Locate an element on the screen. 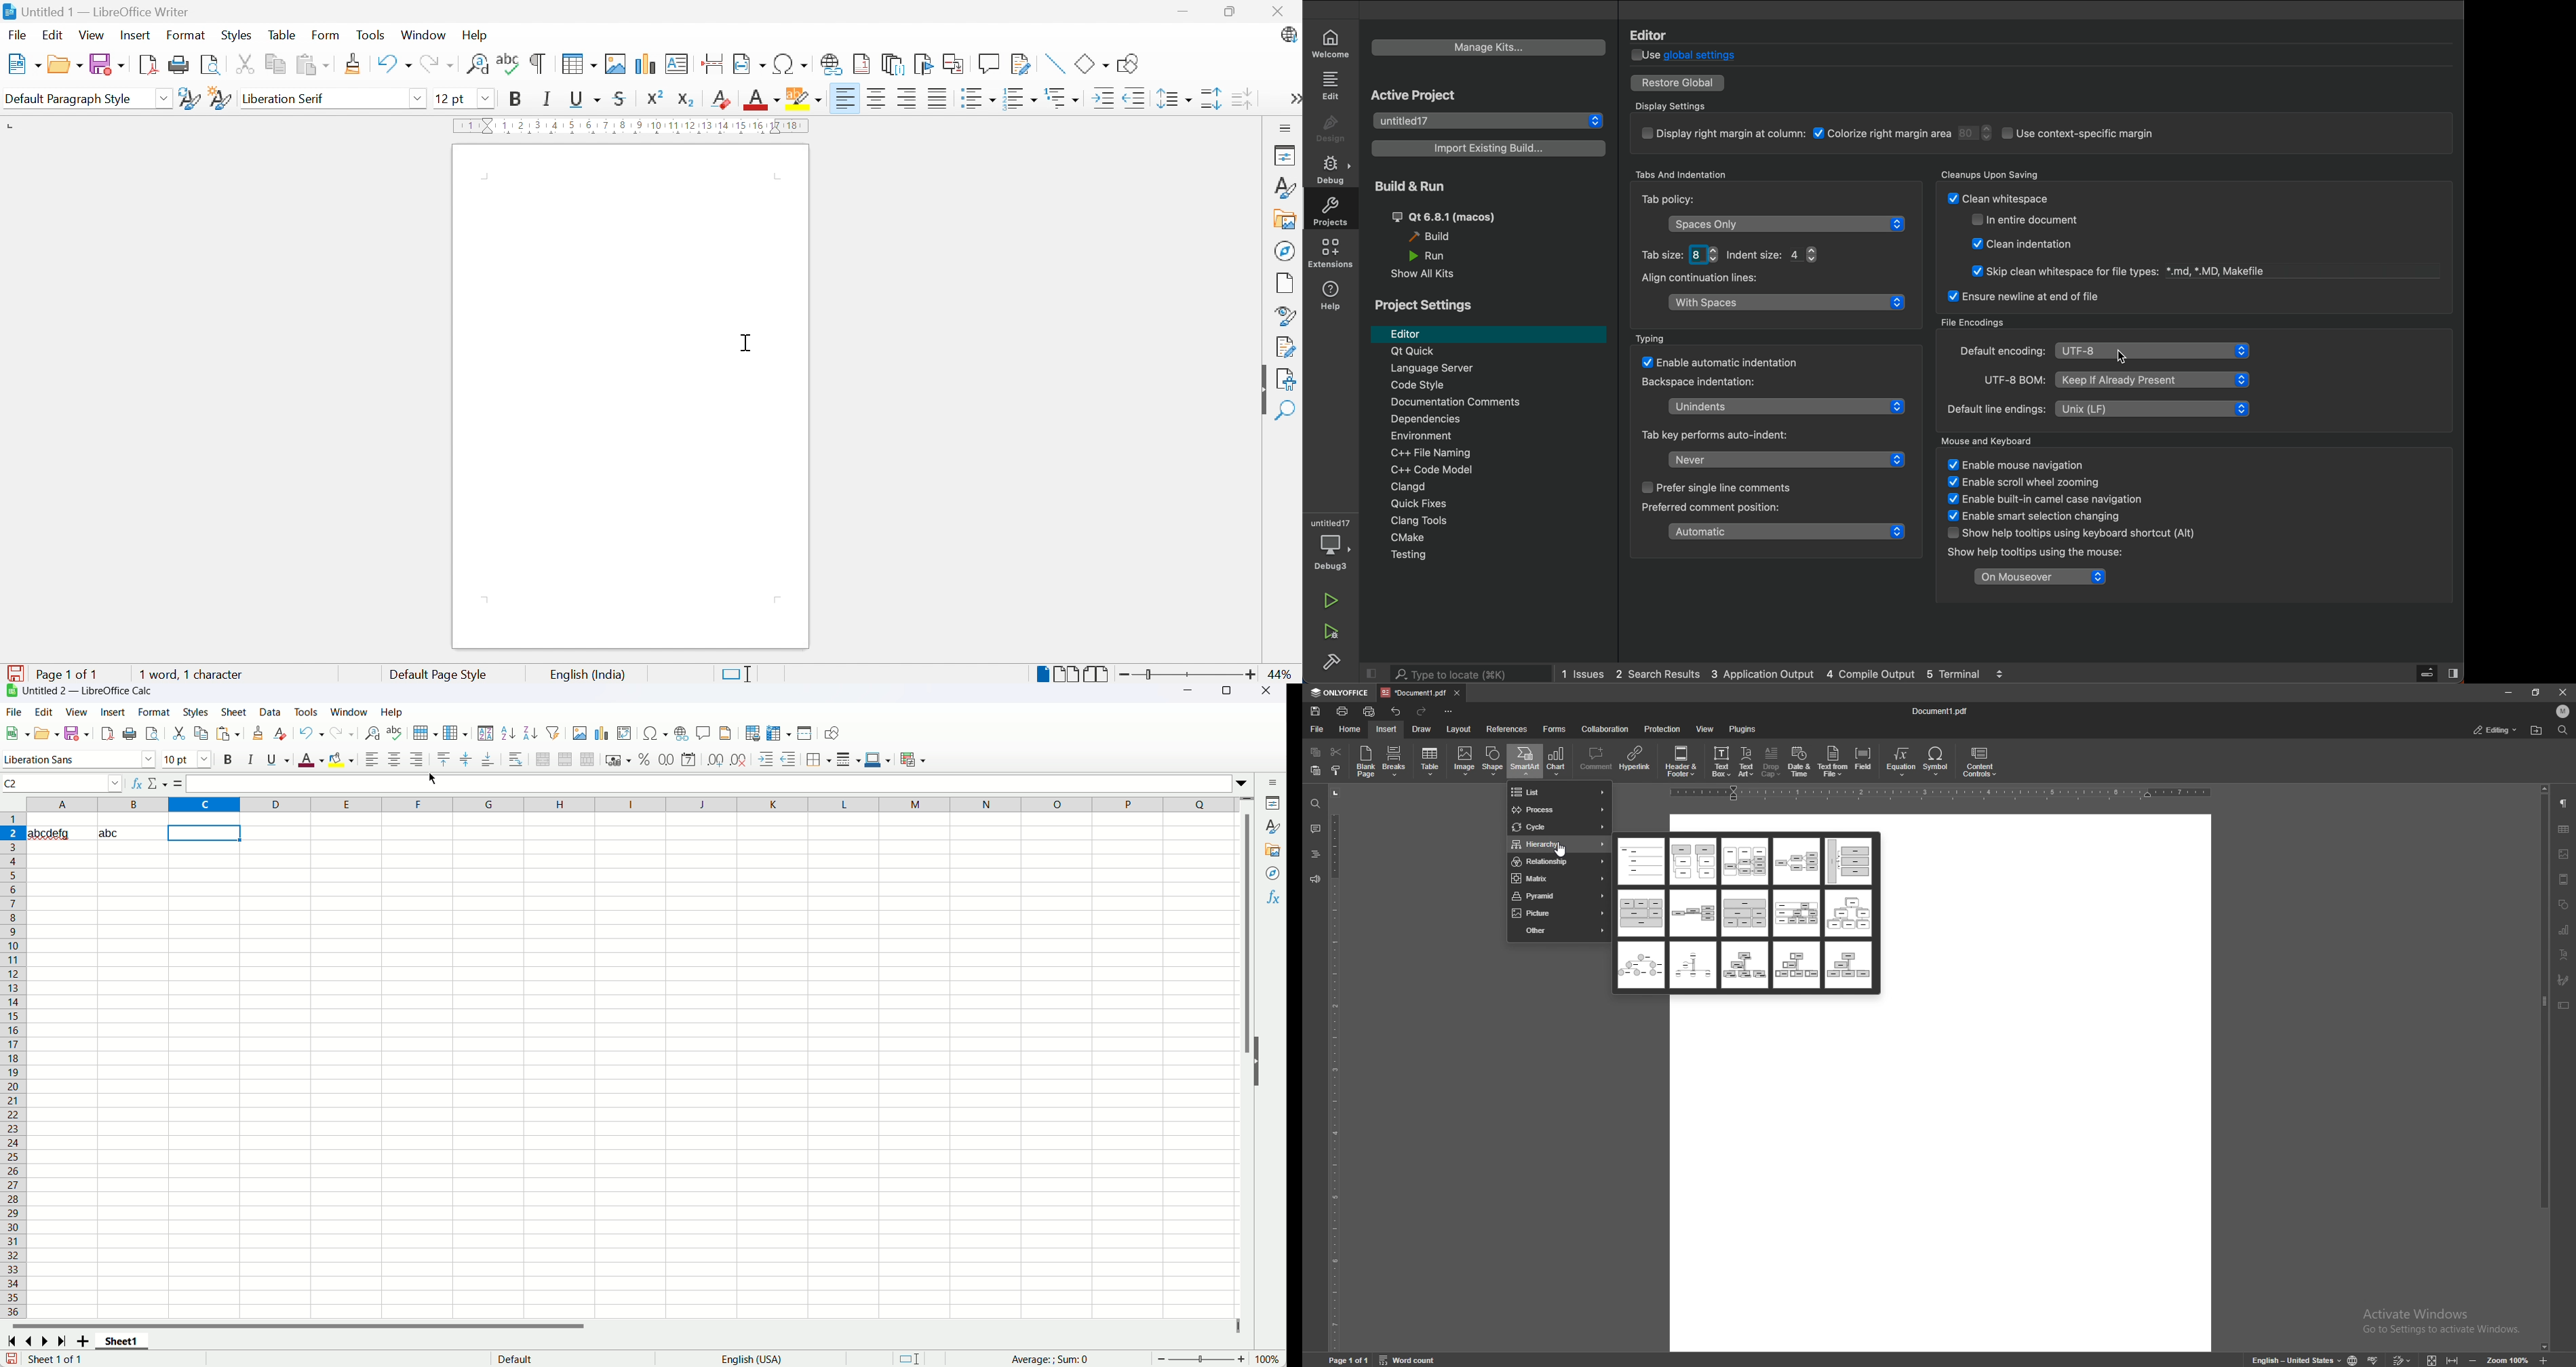 The width and height of the screenshot is (2576, 1372). Select outline format is located at coordinates (1064, 98).